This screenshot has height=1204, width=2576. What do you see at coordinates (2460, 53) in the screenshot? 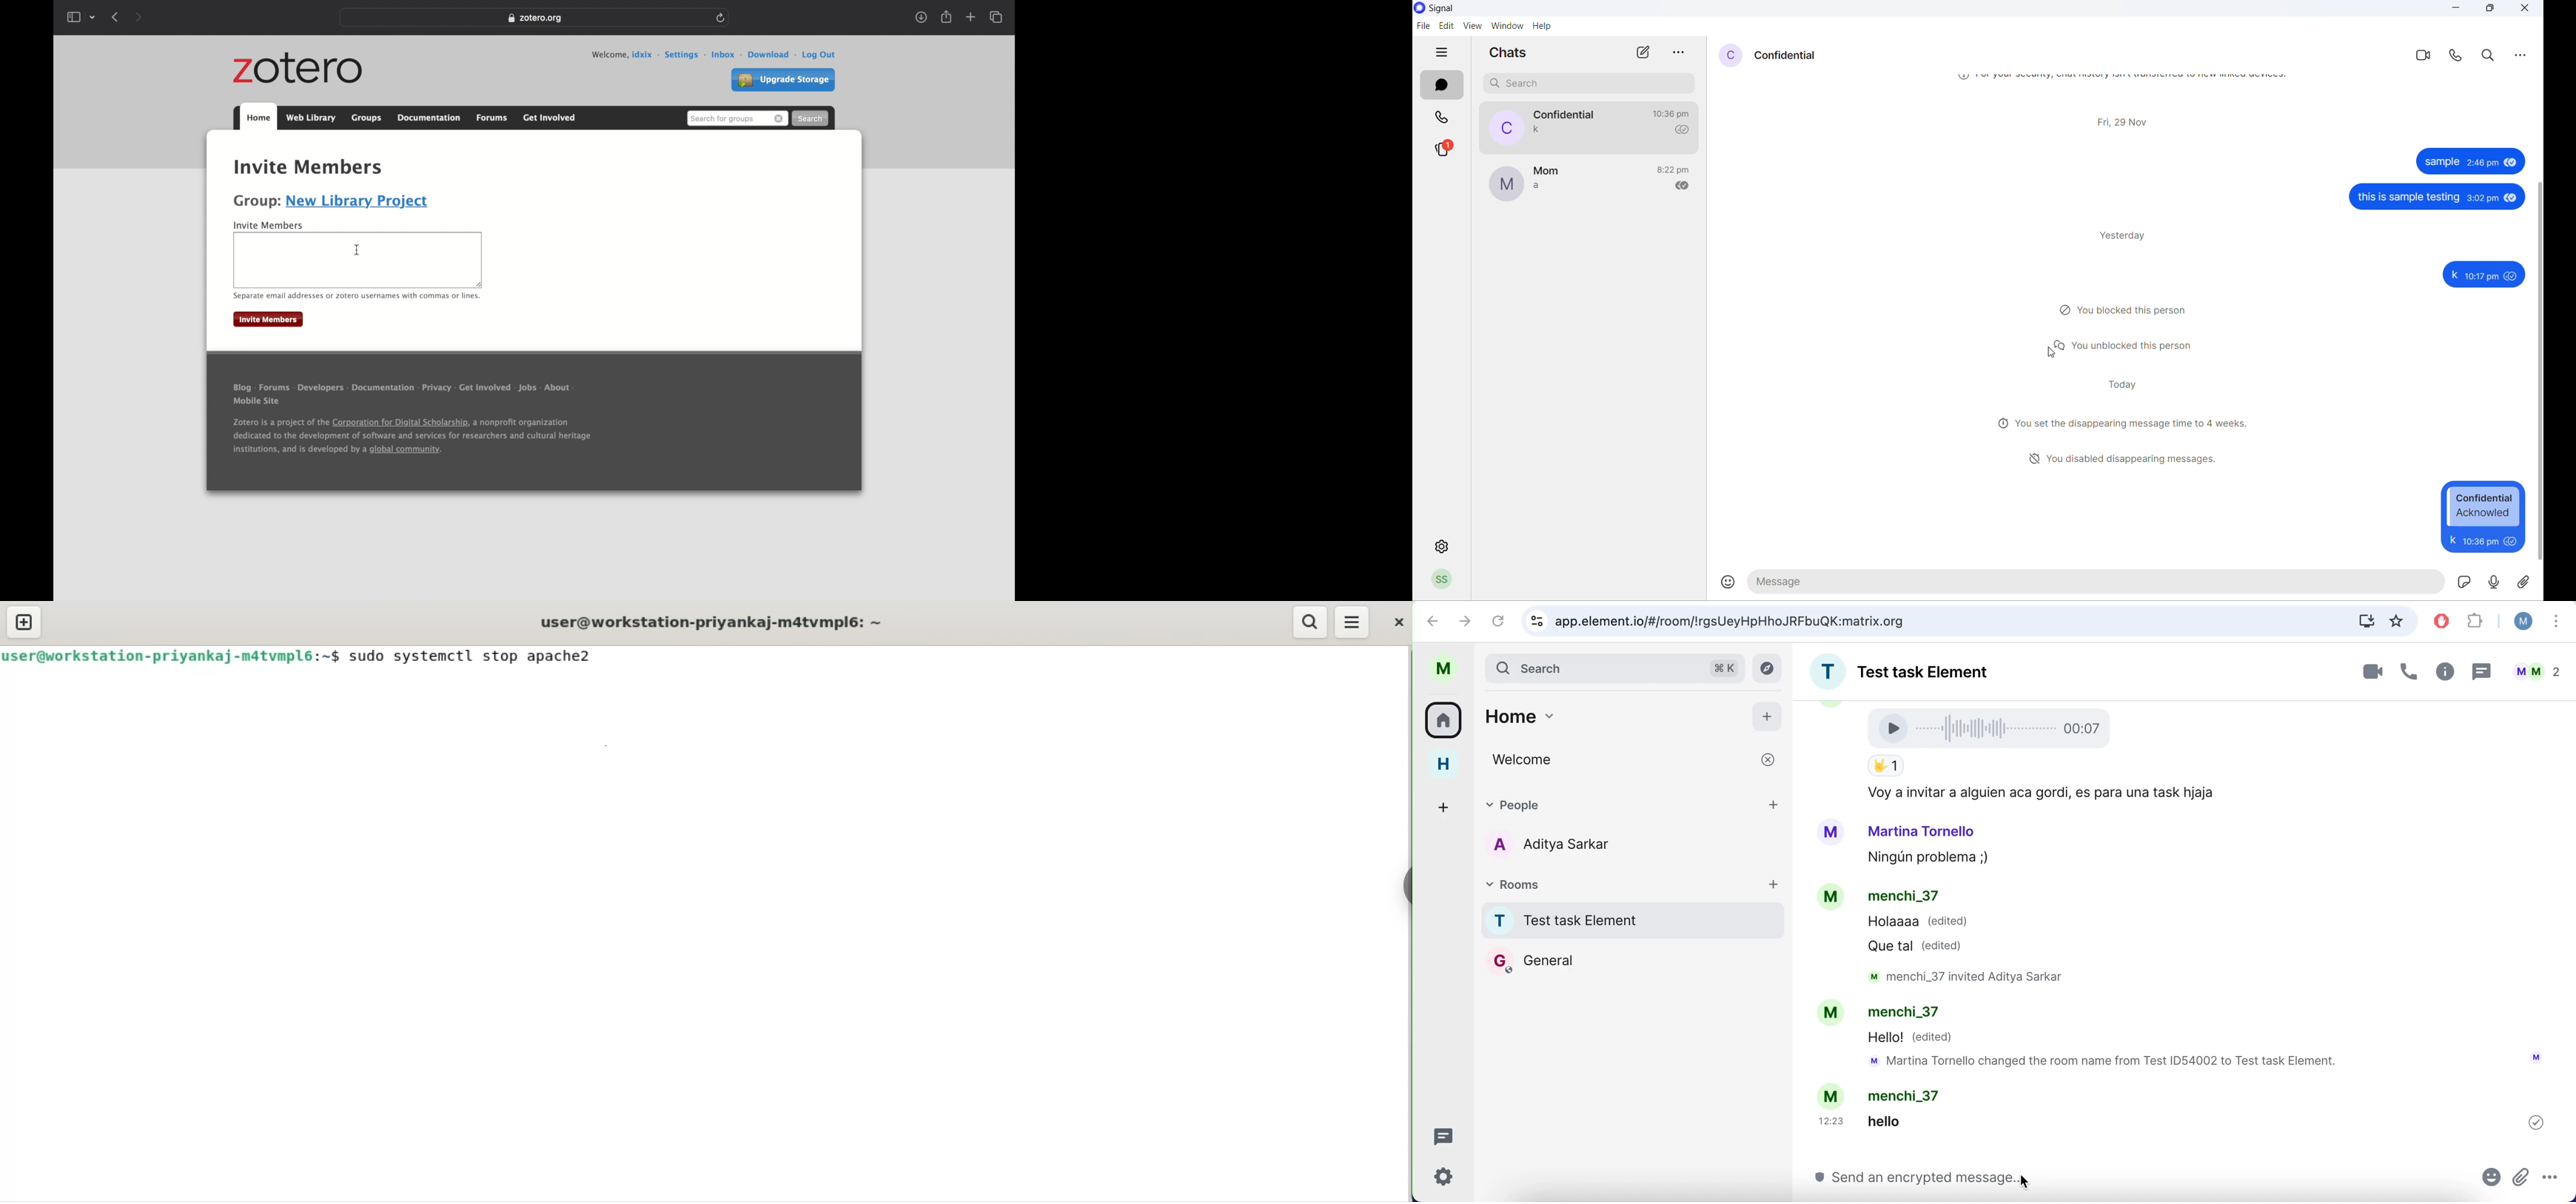
I see `voice call` at bounding box center [2460, 53].